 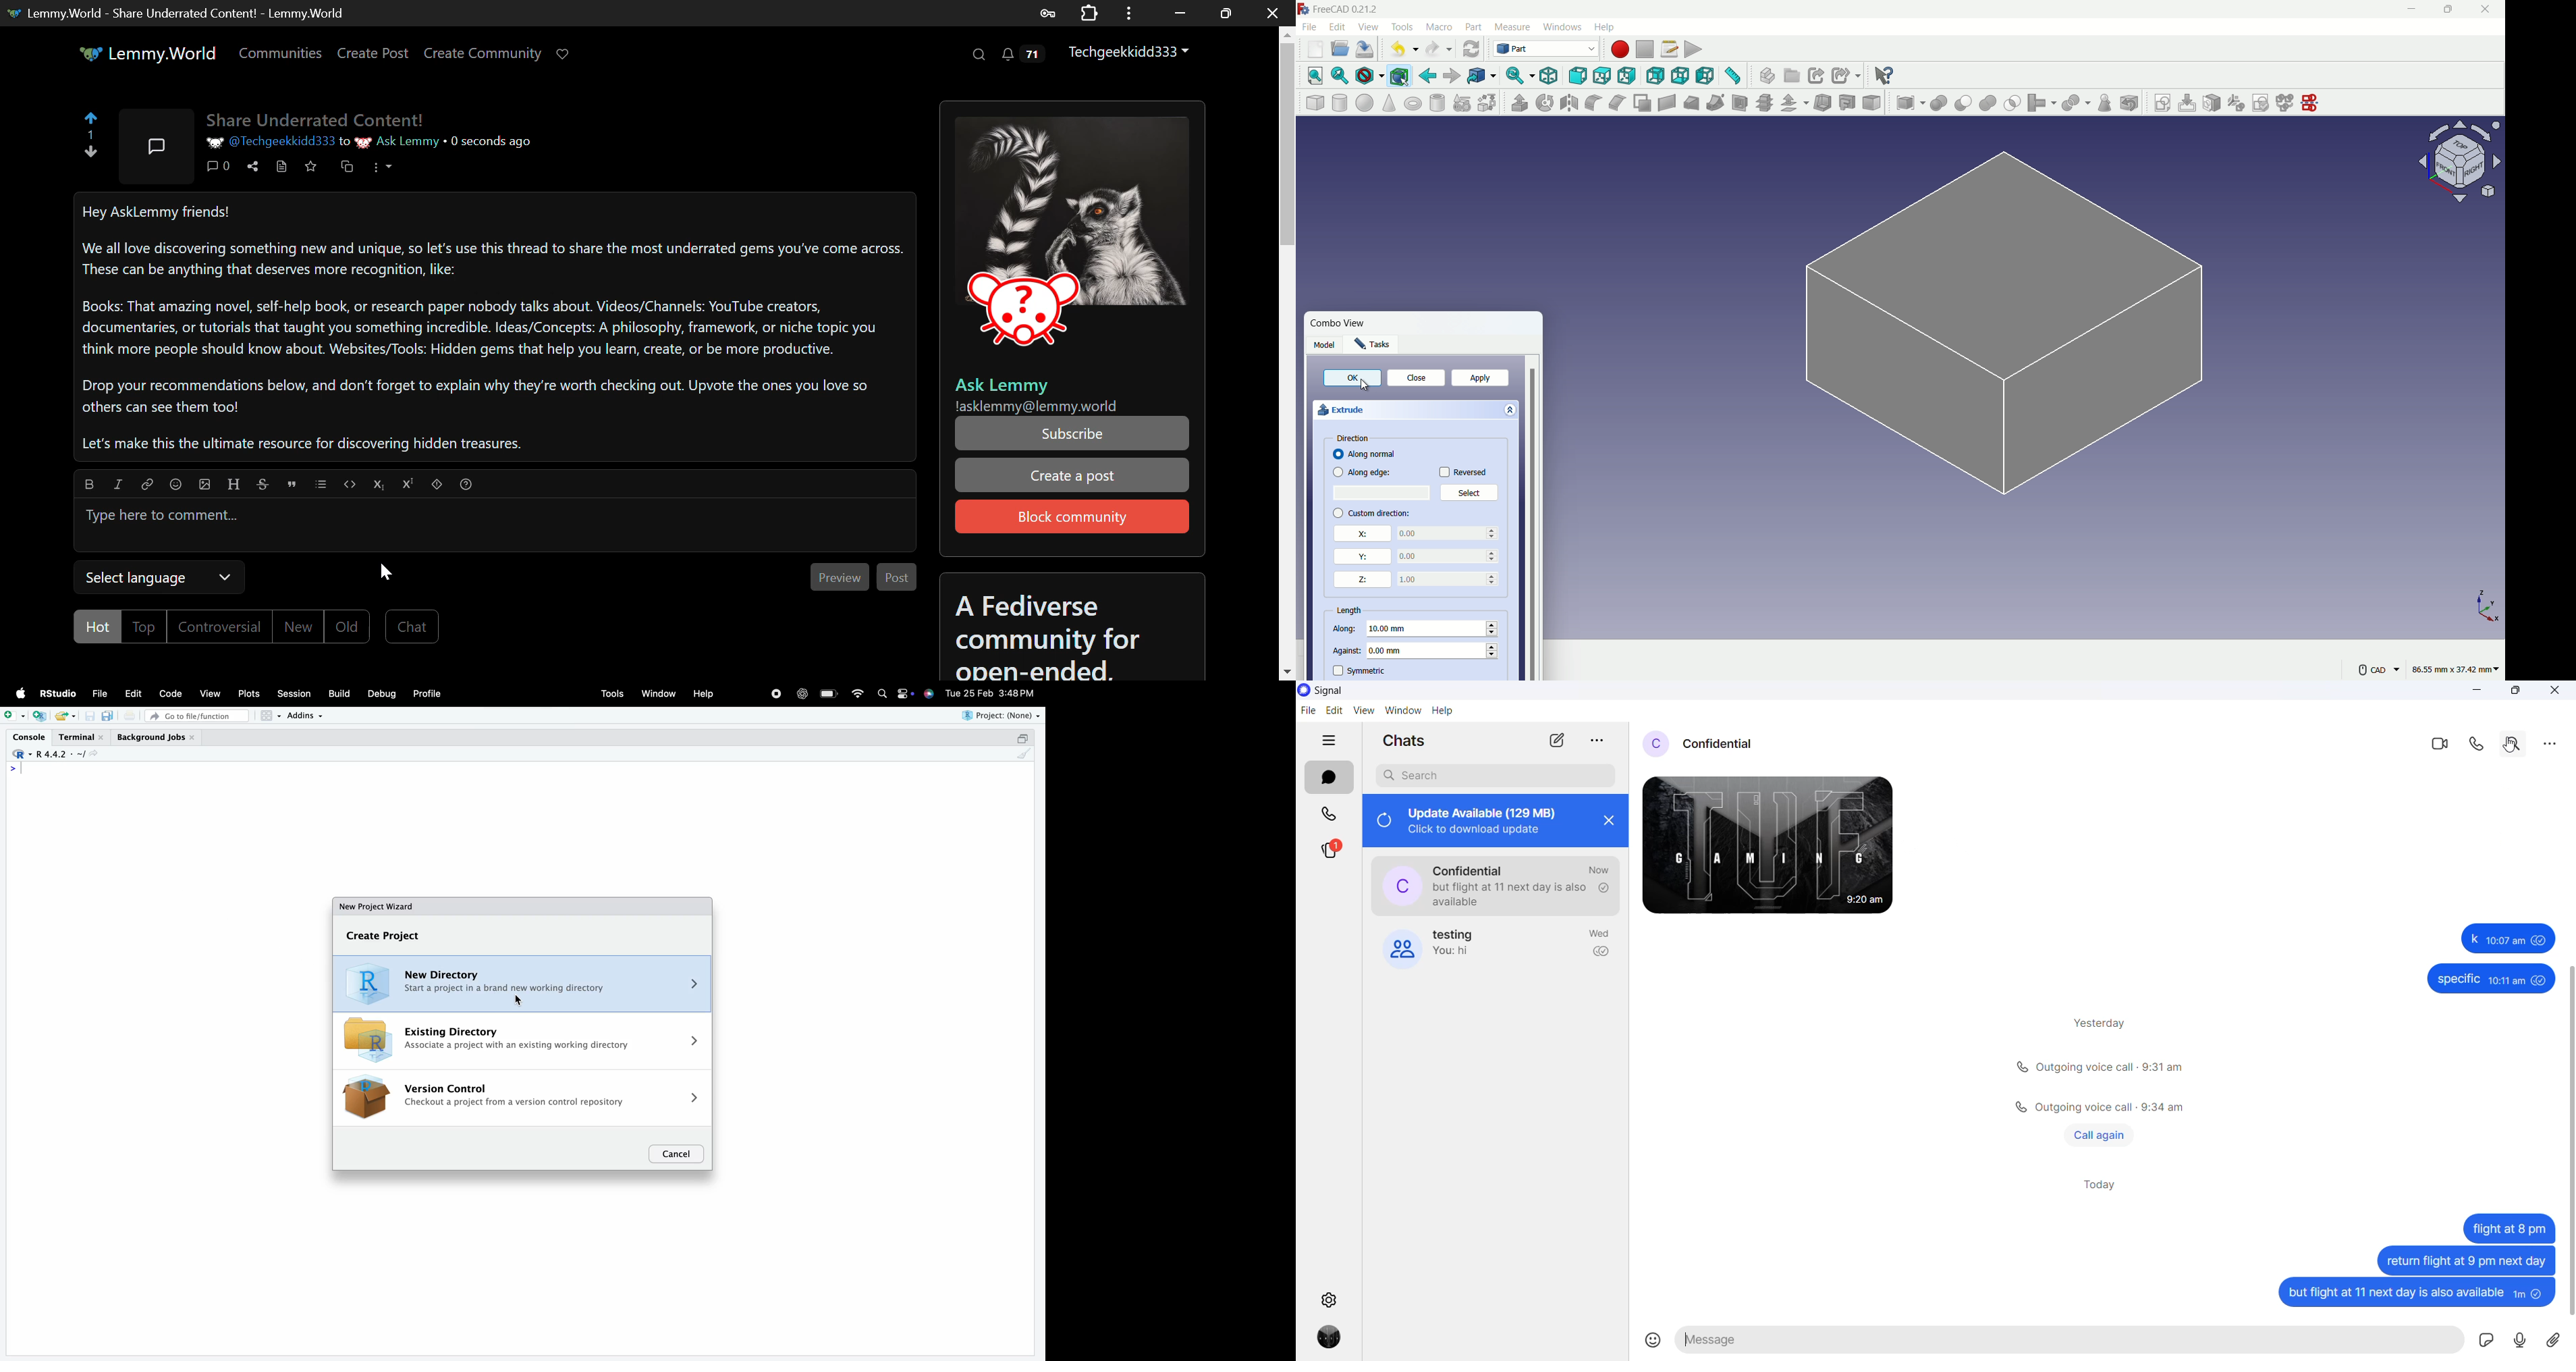 What do you see at coordinates (1363, 711) in the screenshot?
I see `view` at bounding box center [1363, 711].